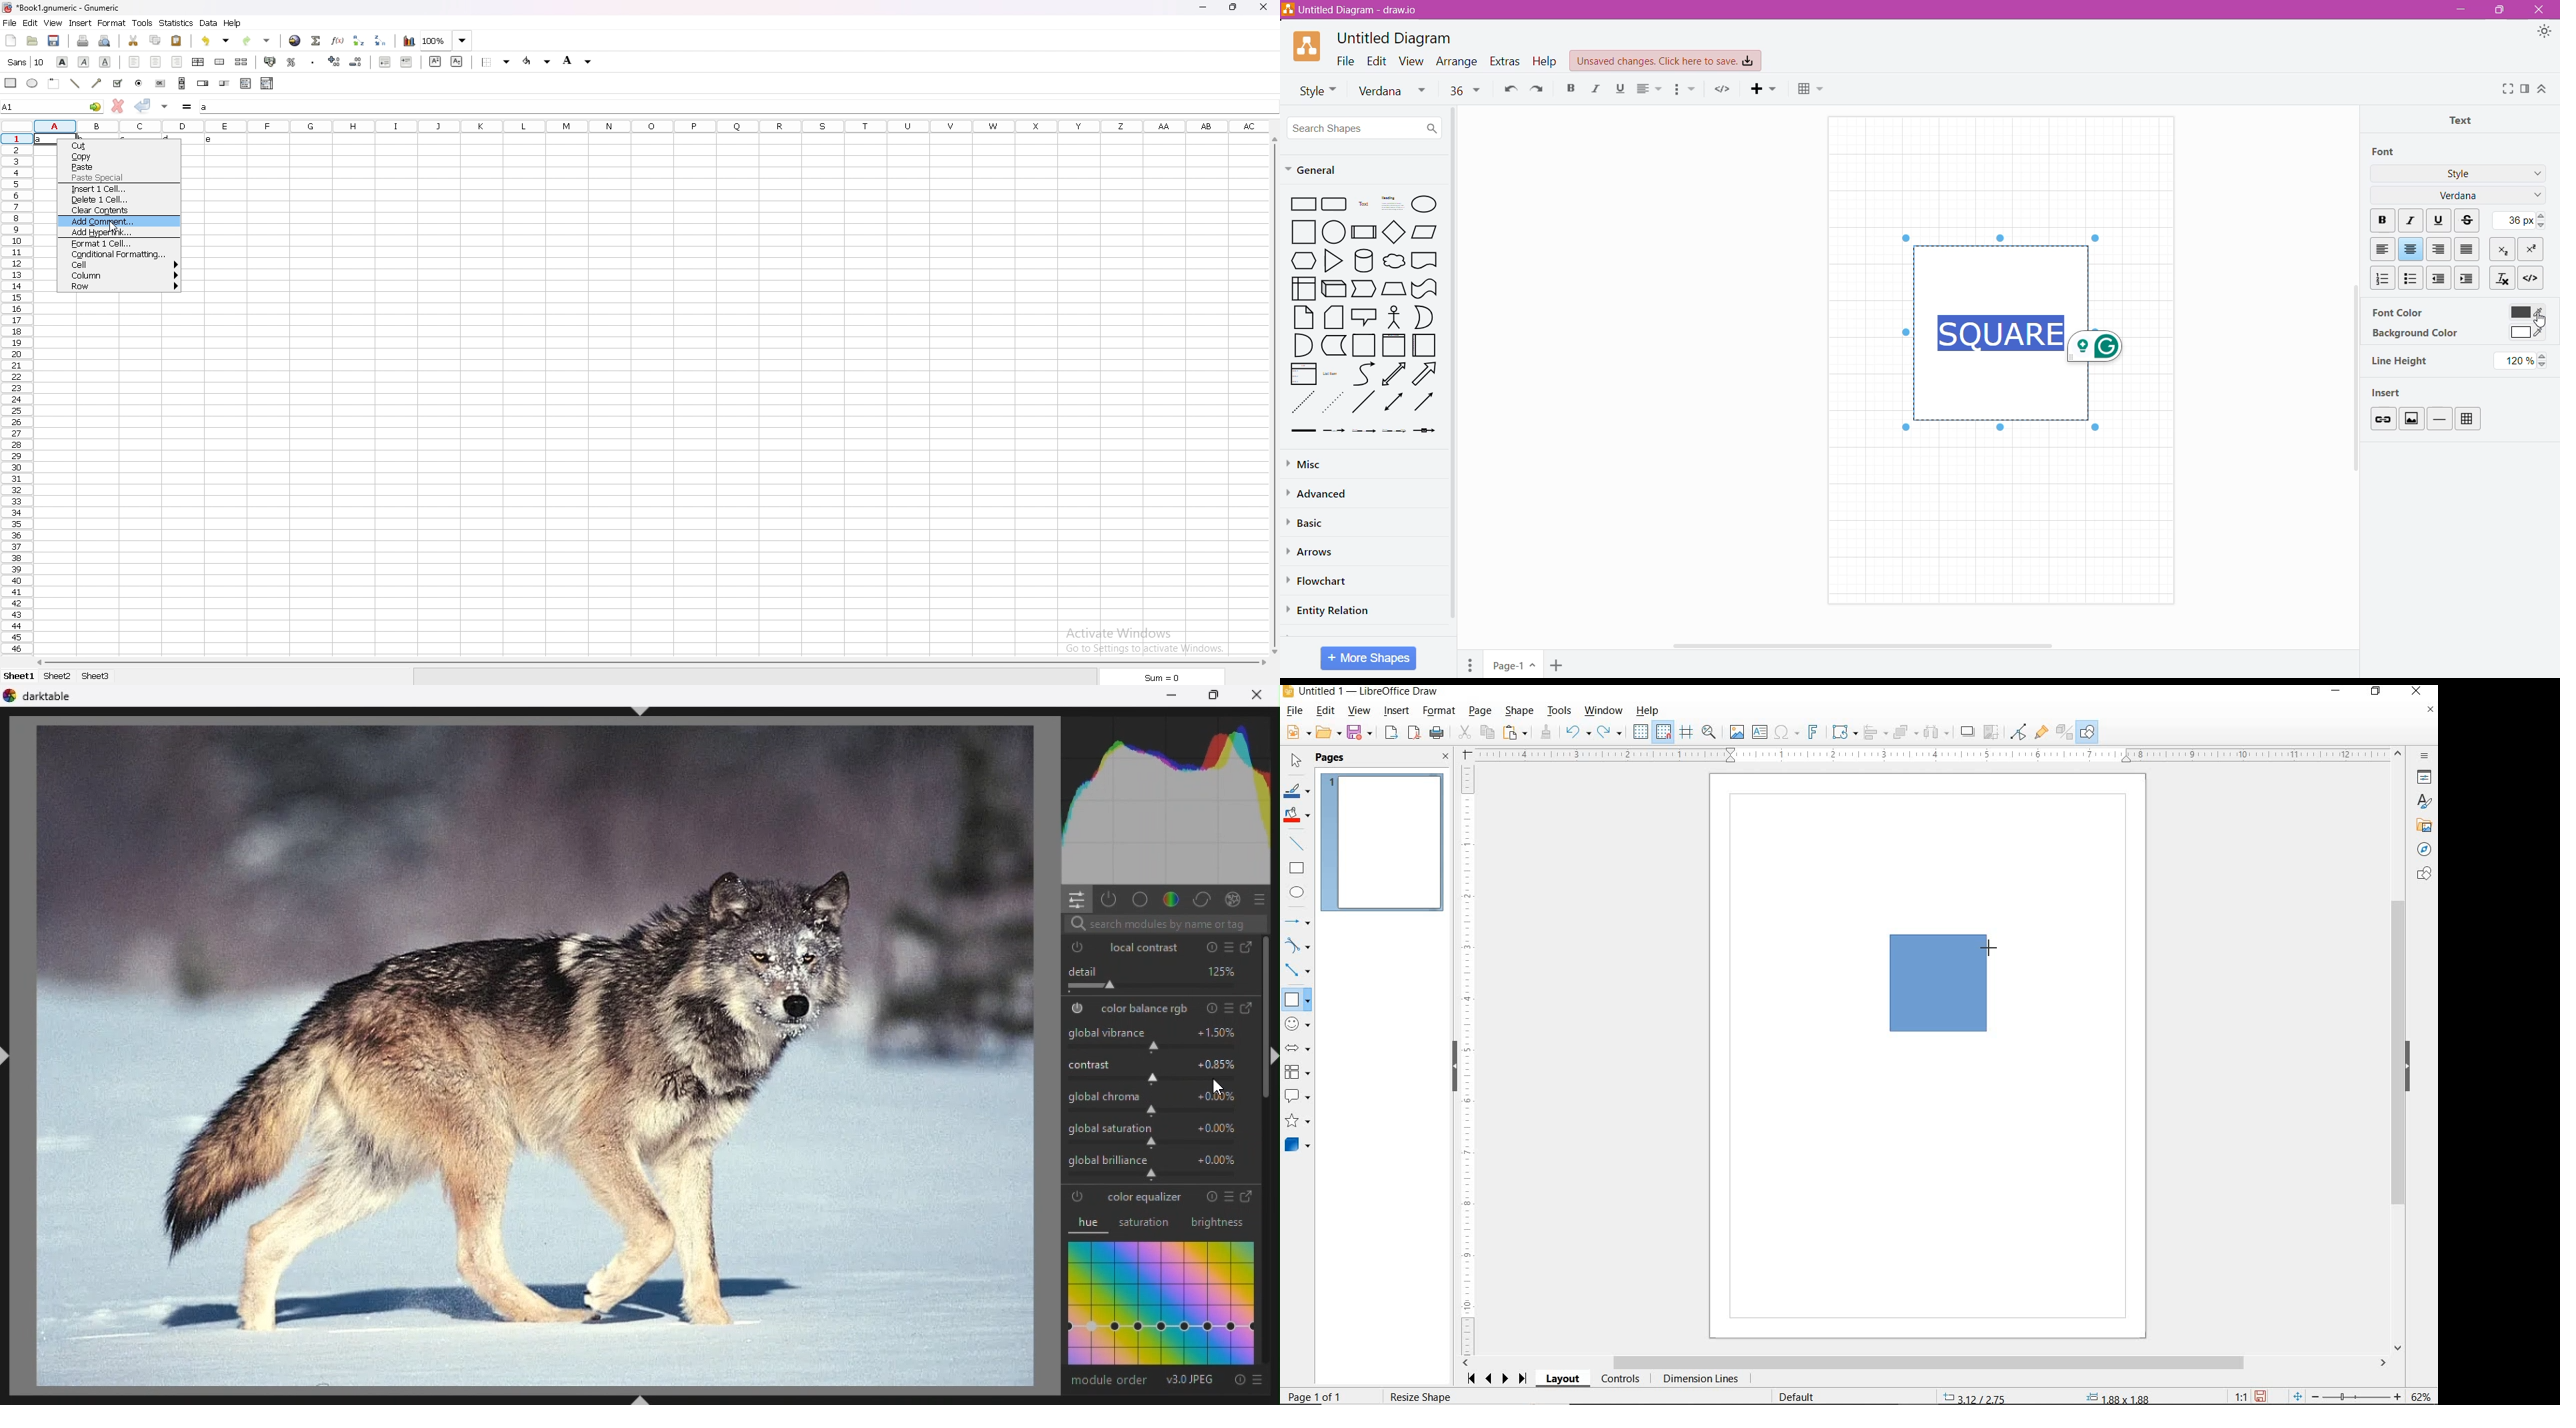 This screenshot has height=1428, width=2576. Describe the element at coordinates (1216, 1089) in the screenshot. I see `cursor` at that location.